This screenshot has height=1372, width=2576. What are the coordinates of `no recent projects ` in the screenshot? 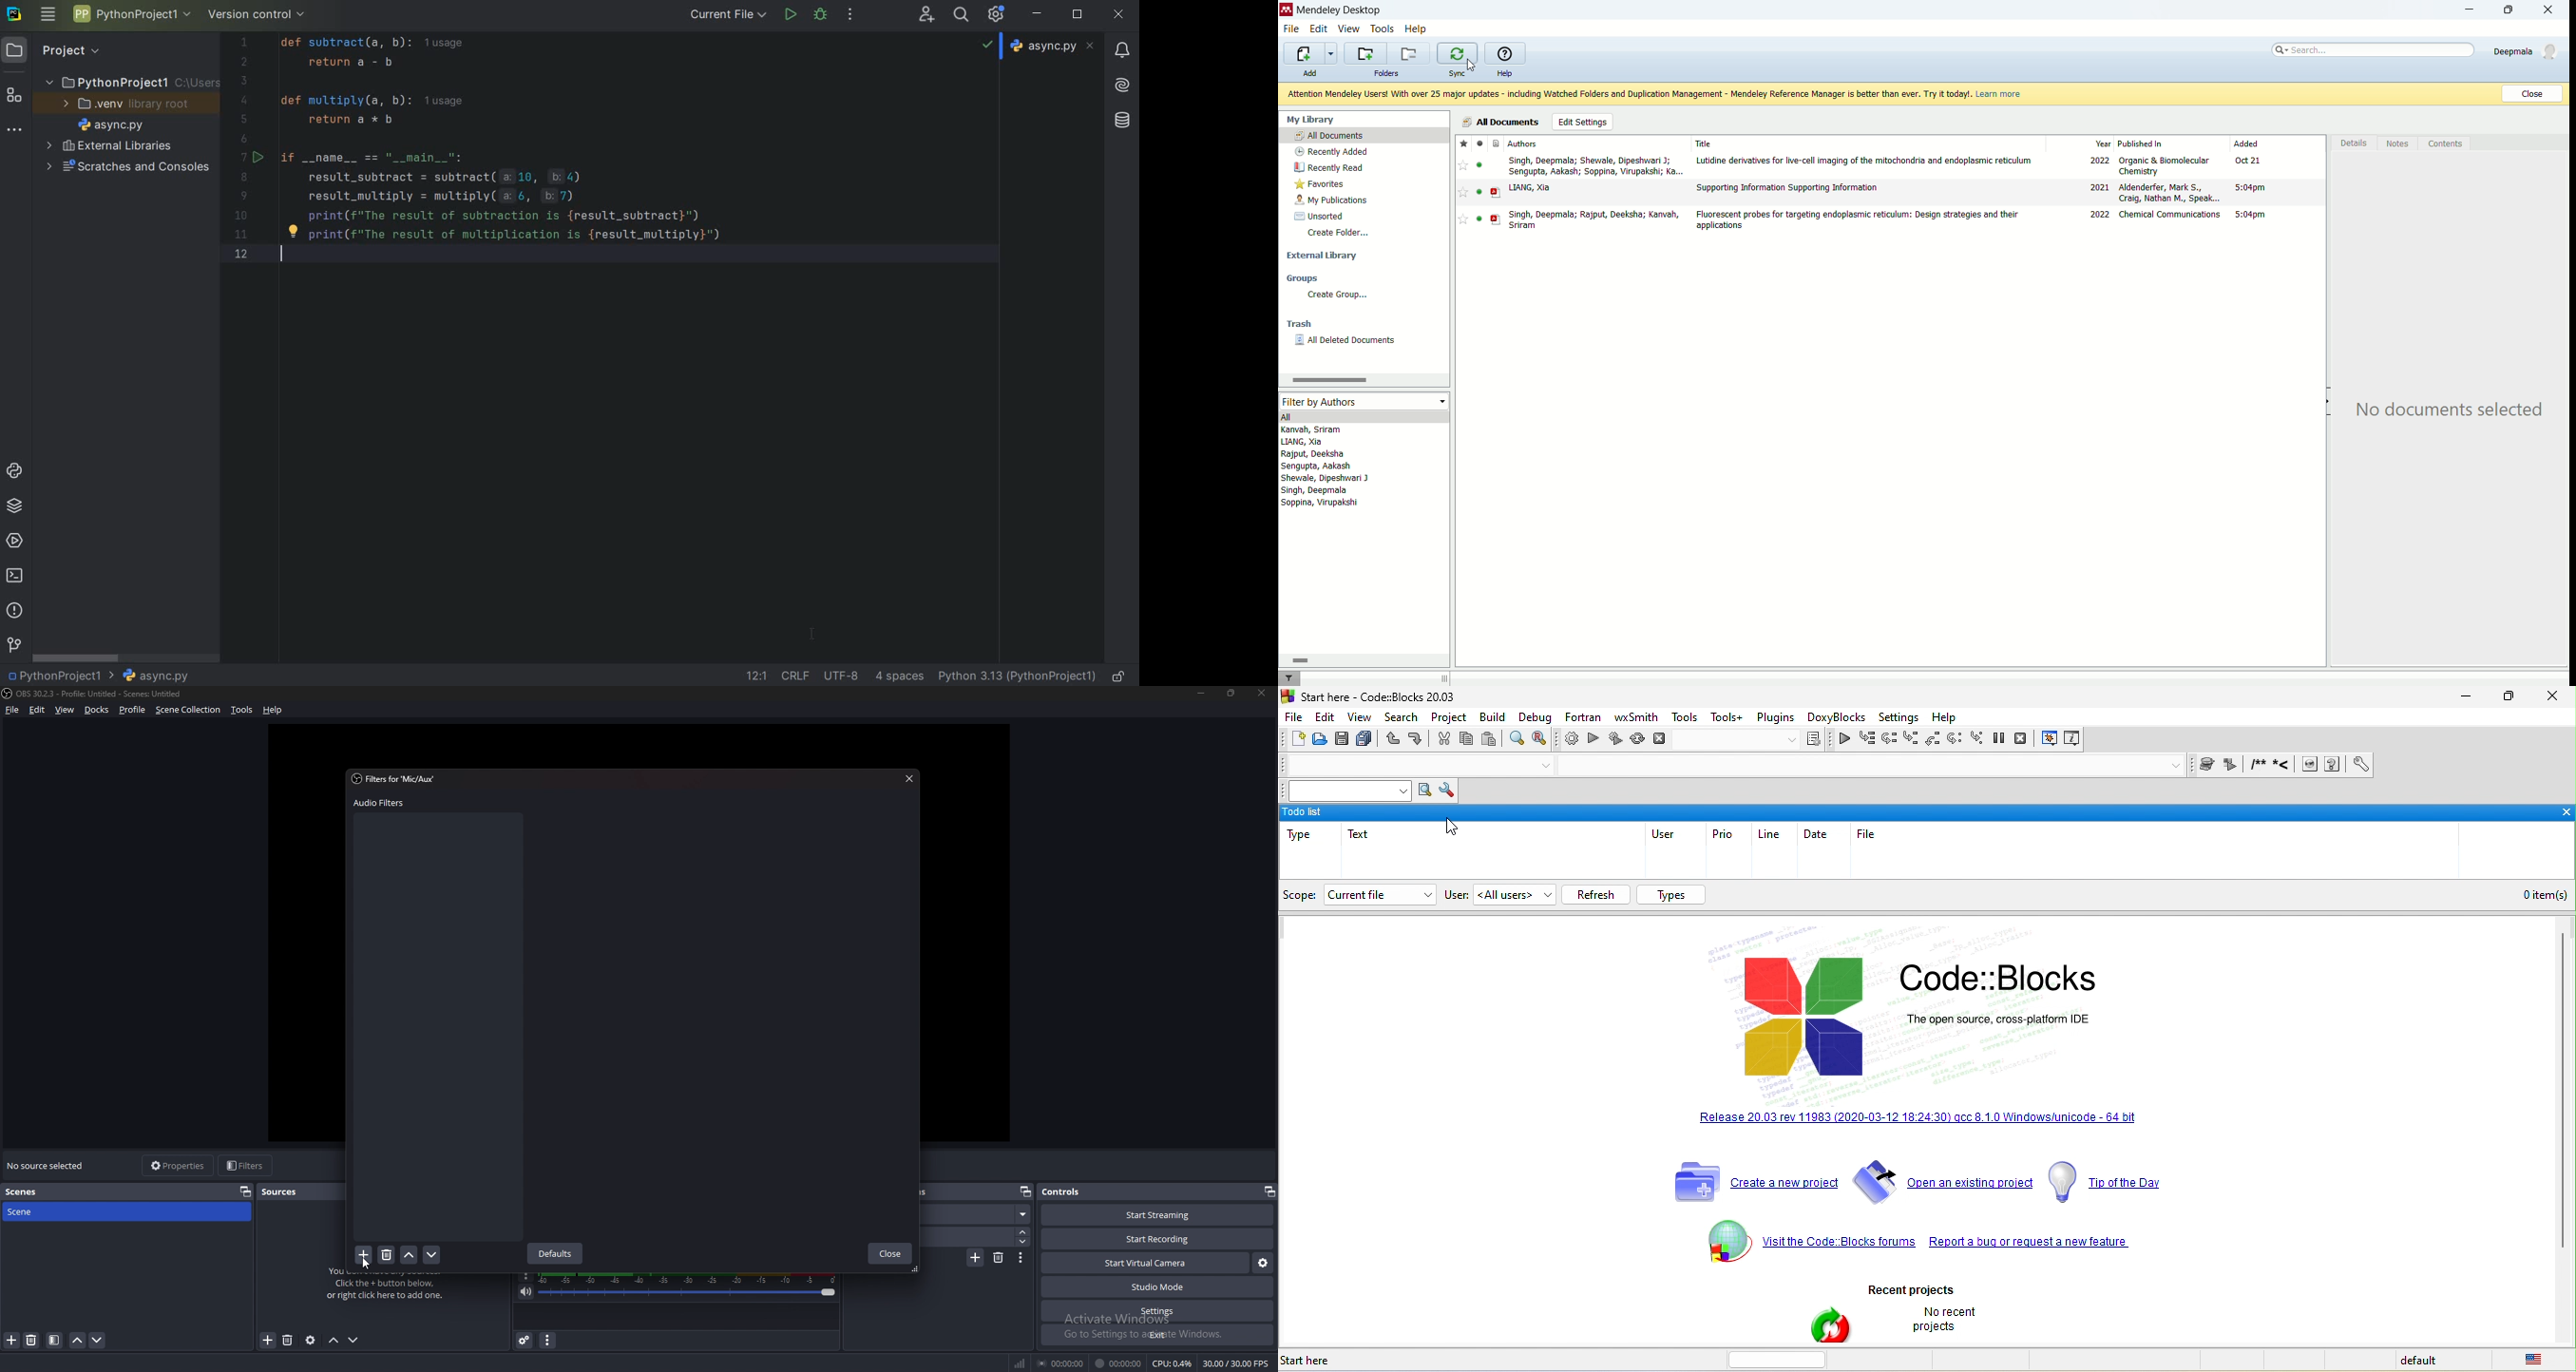 It's located at (1948, 1324).